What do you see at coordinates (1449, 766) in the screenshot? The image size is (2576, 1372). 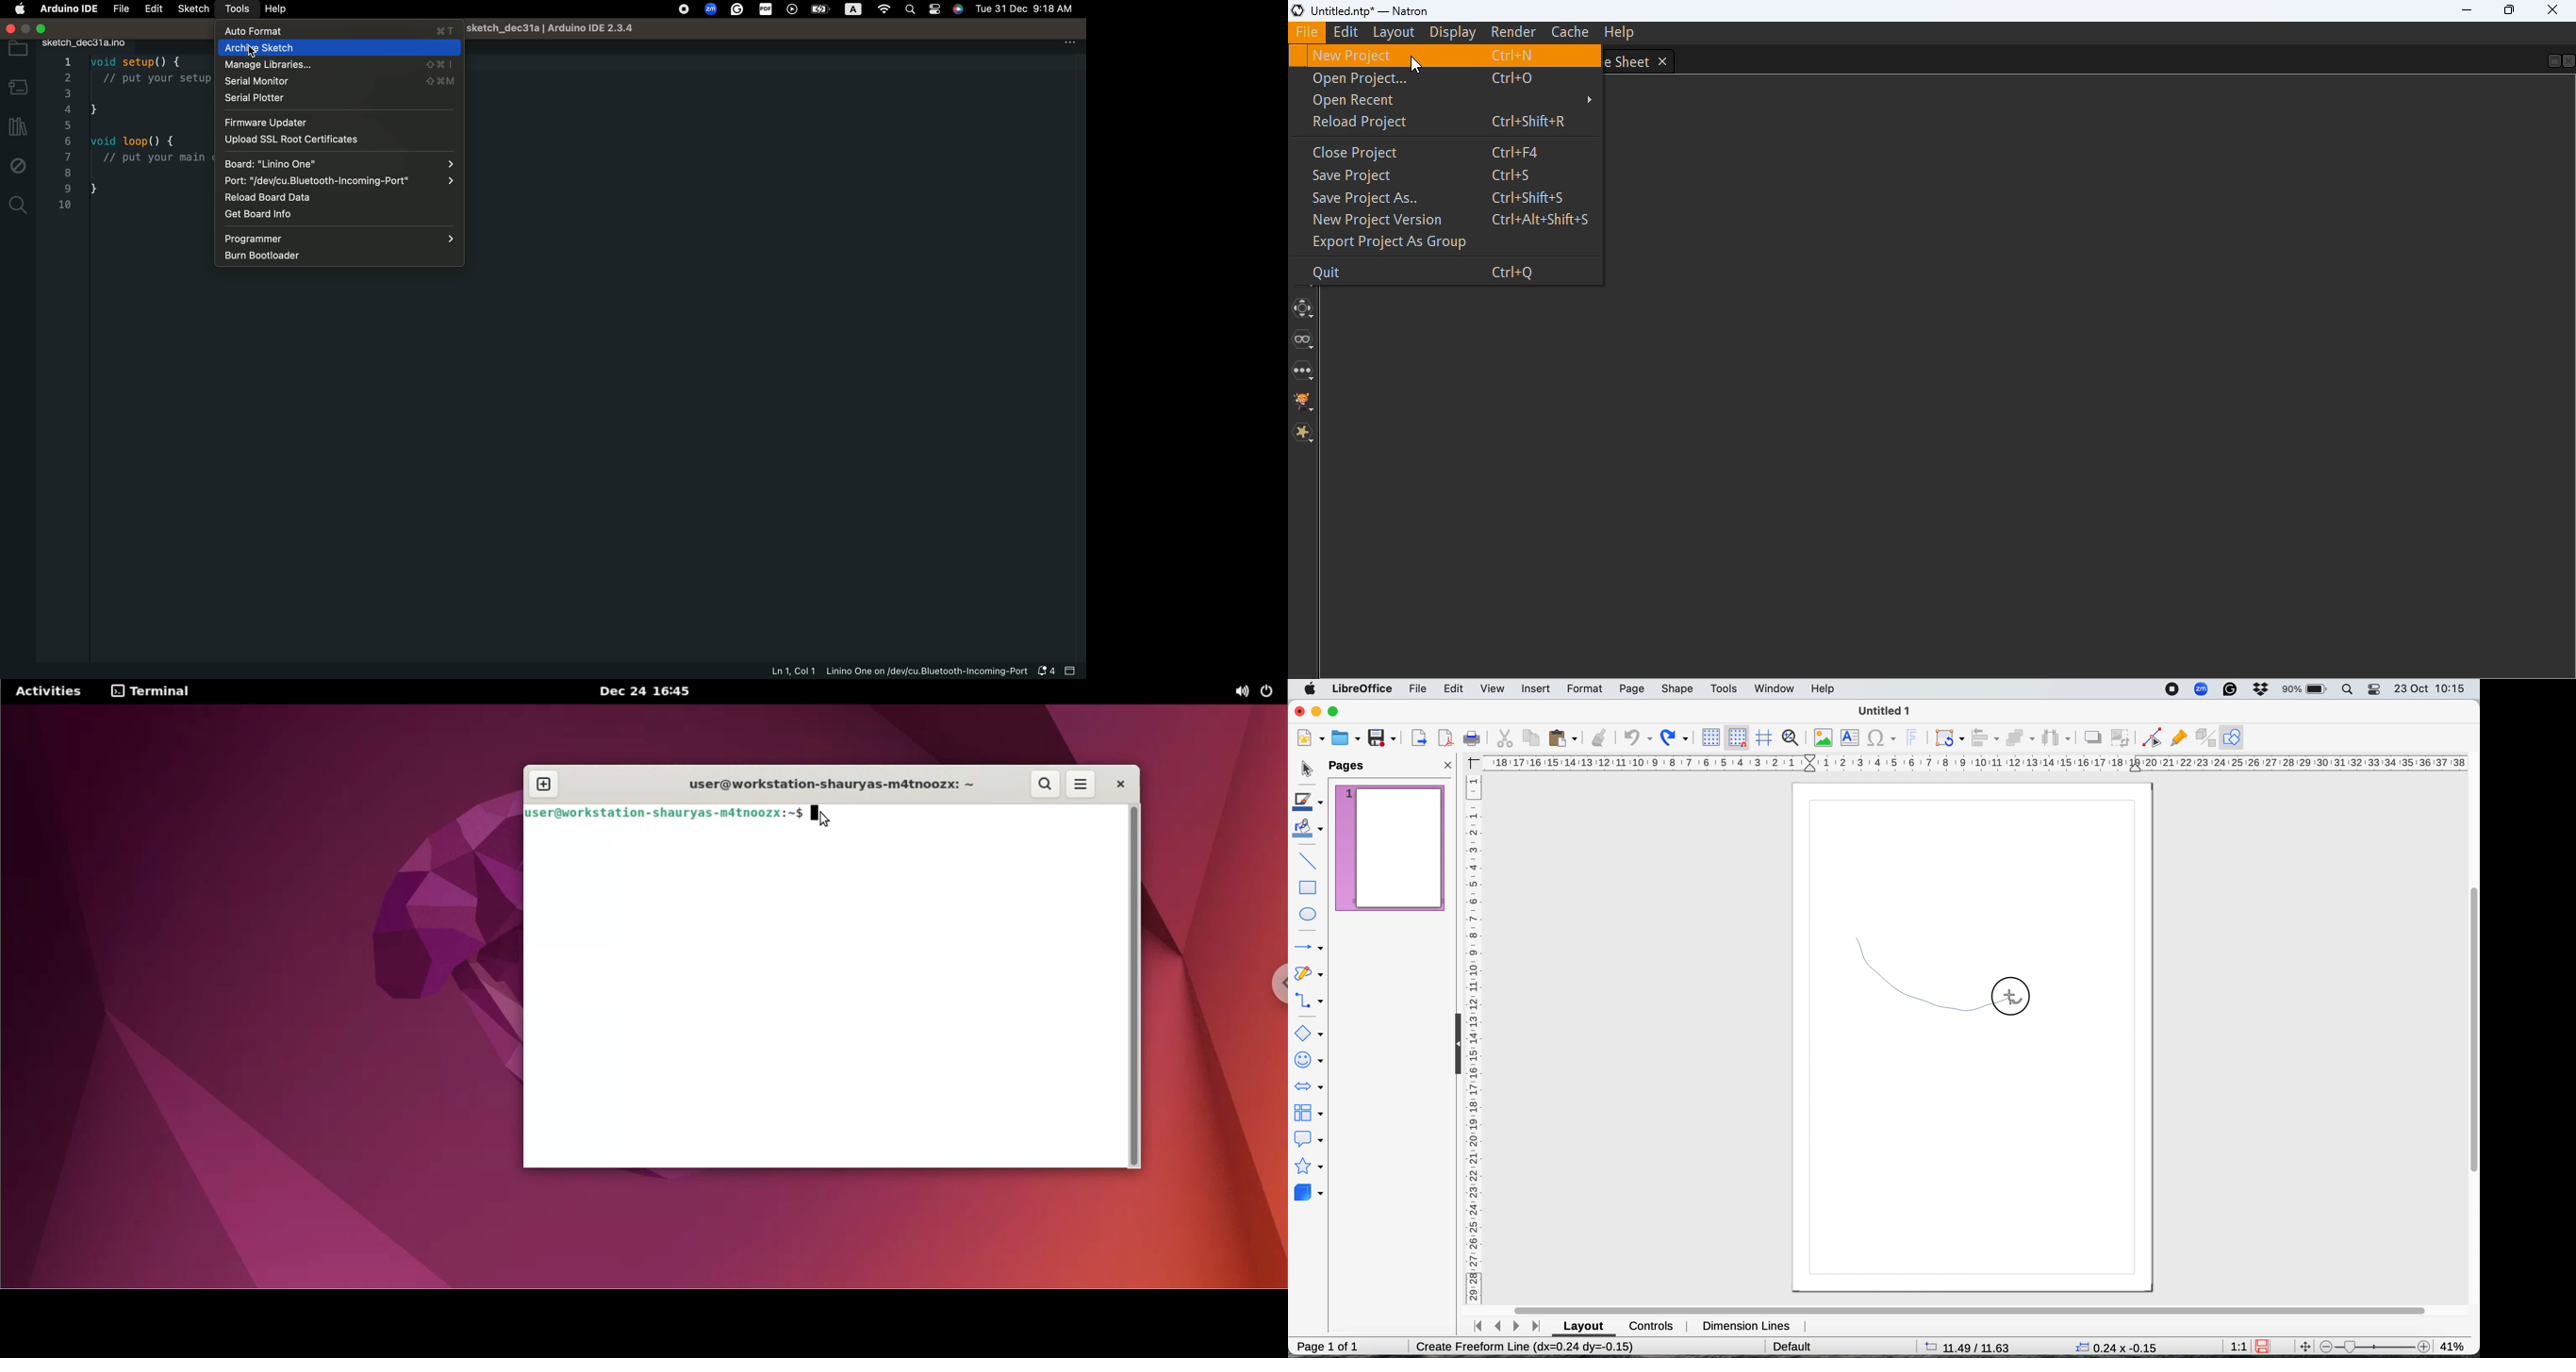 I see `close` at bounding box center [1449, 766].